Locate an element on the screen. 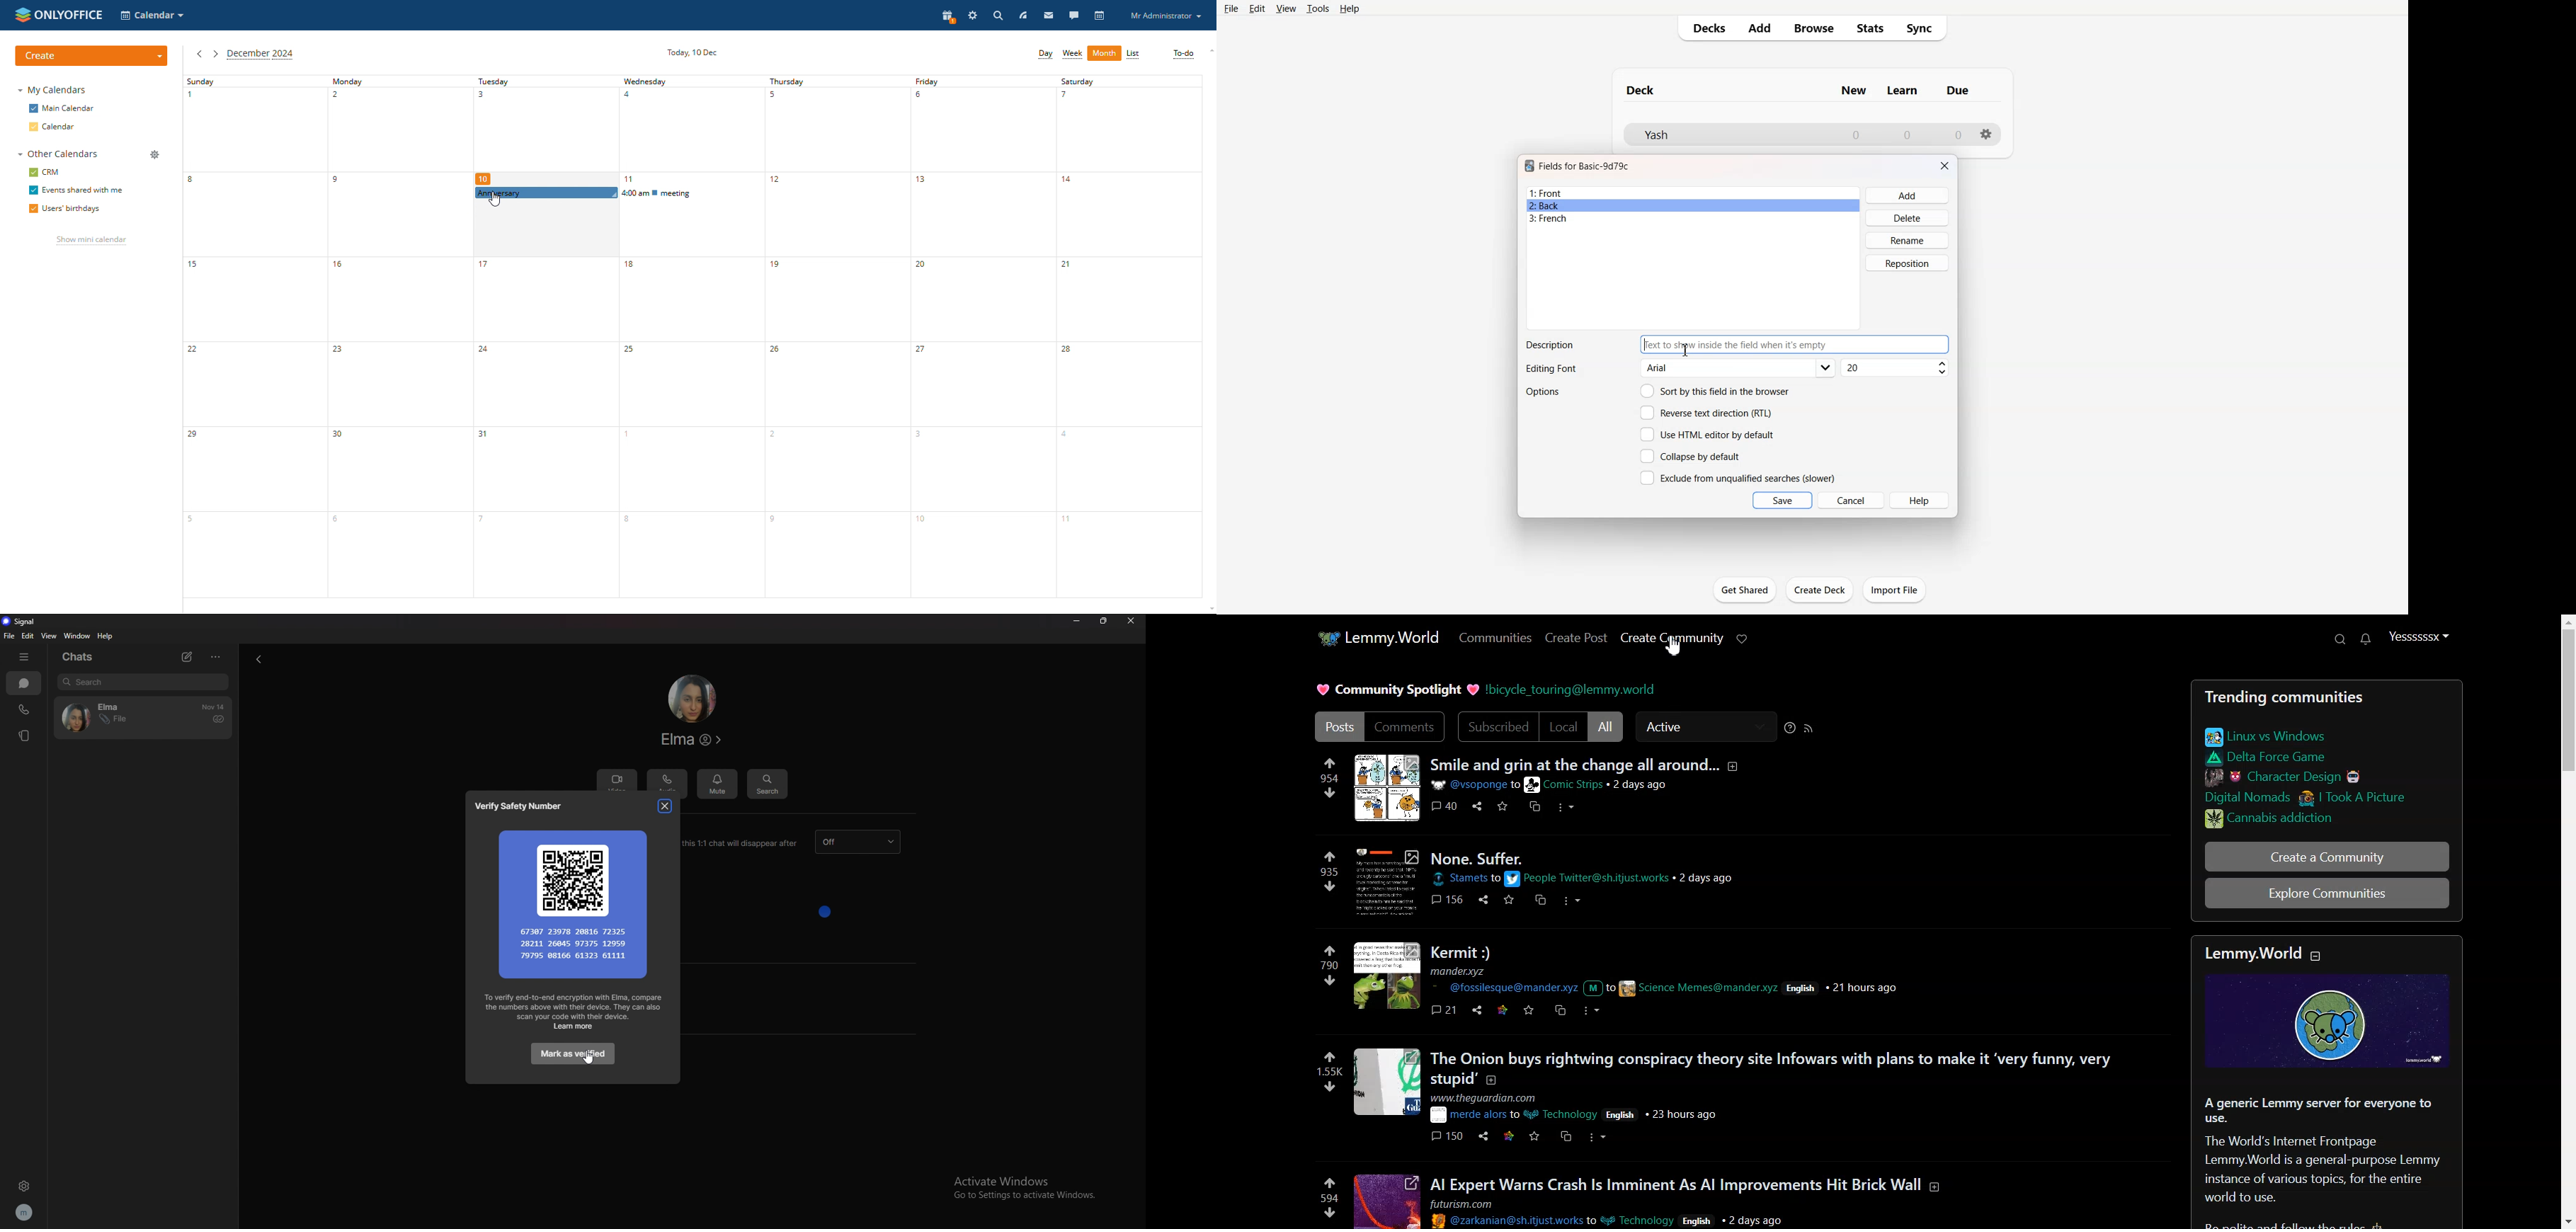 The height and width of the screenshot is (1232, 2576). link is located at coordinates (2310, 796).